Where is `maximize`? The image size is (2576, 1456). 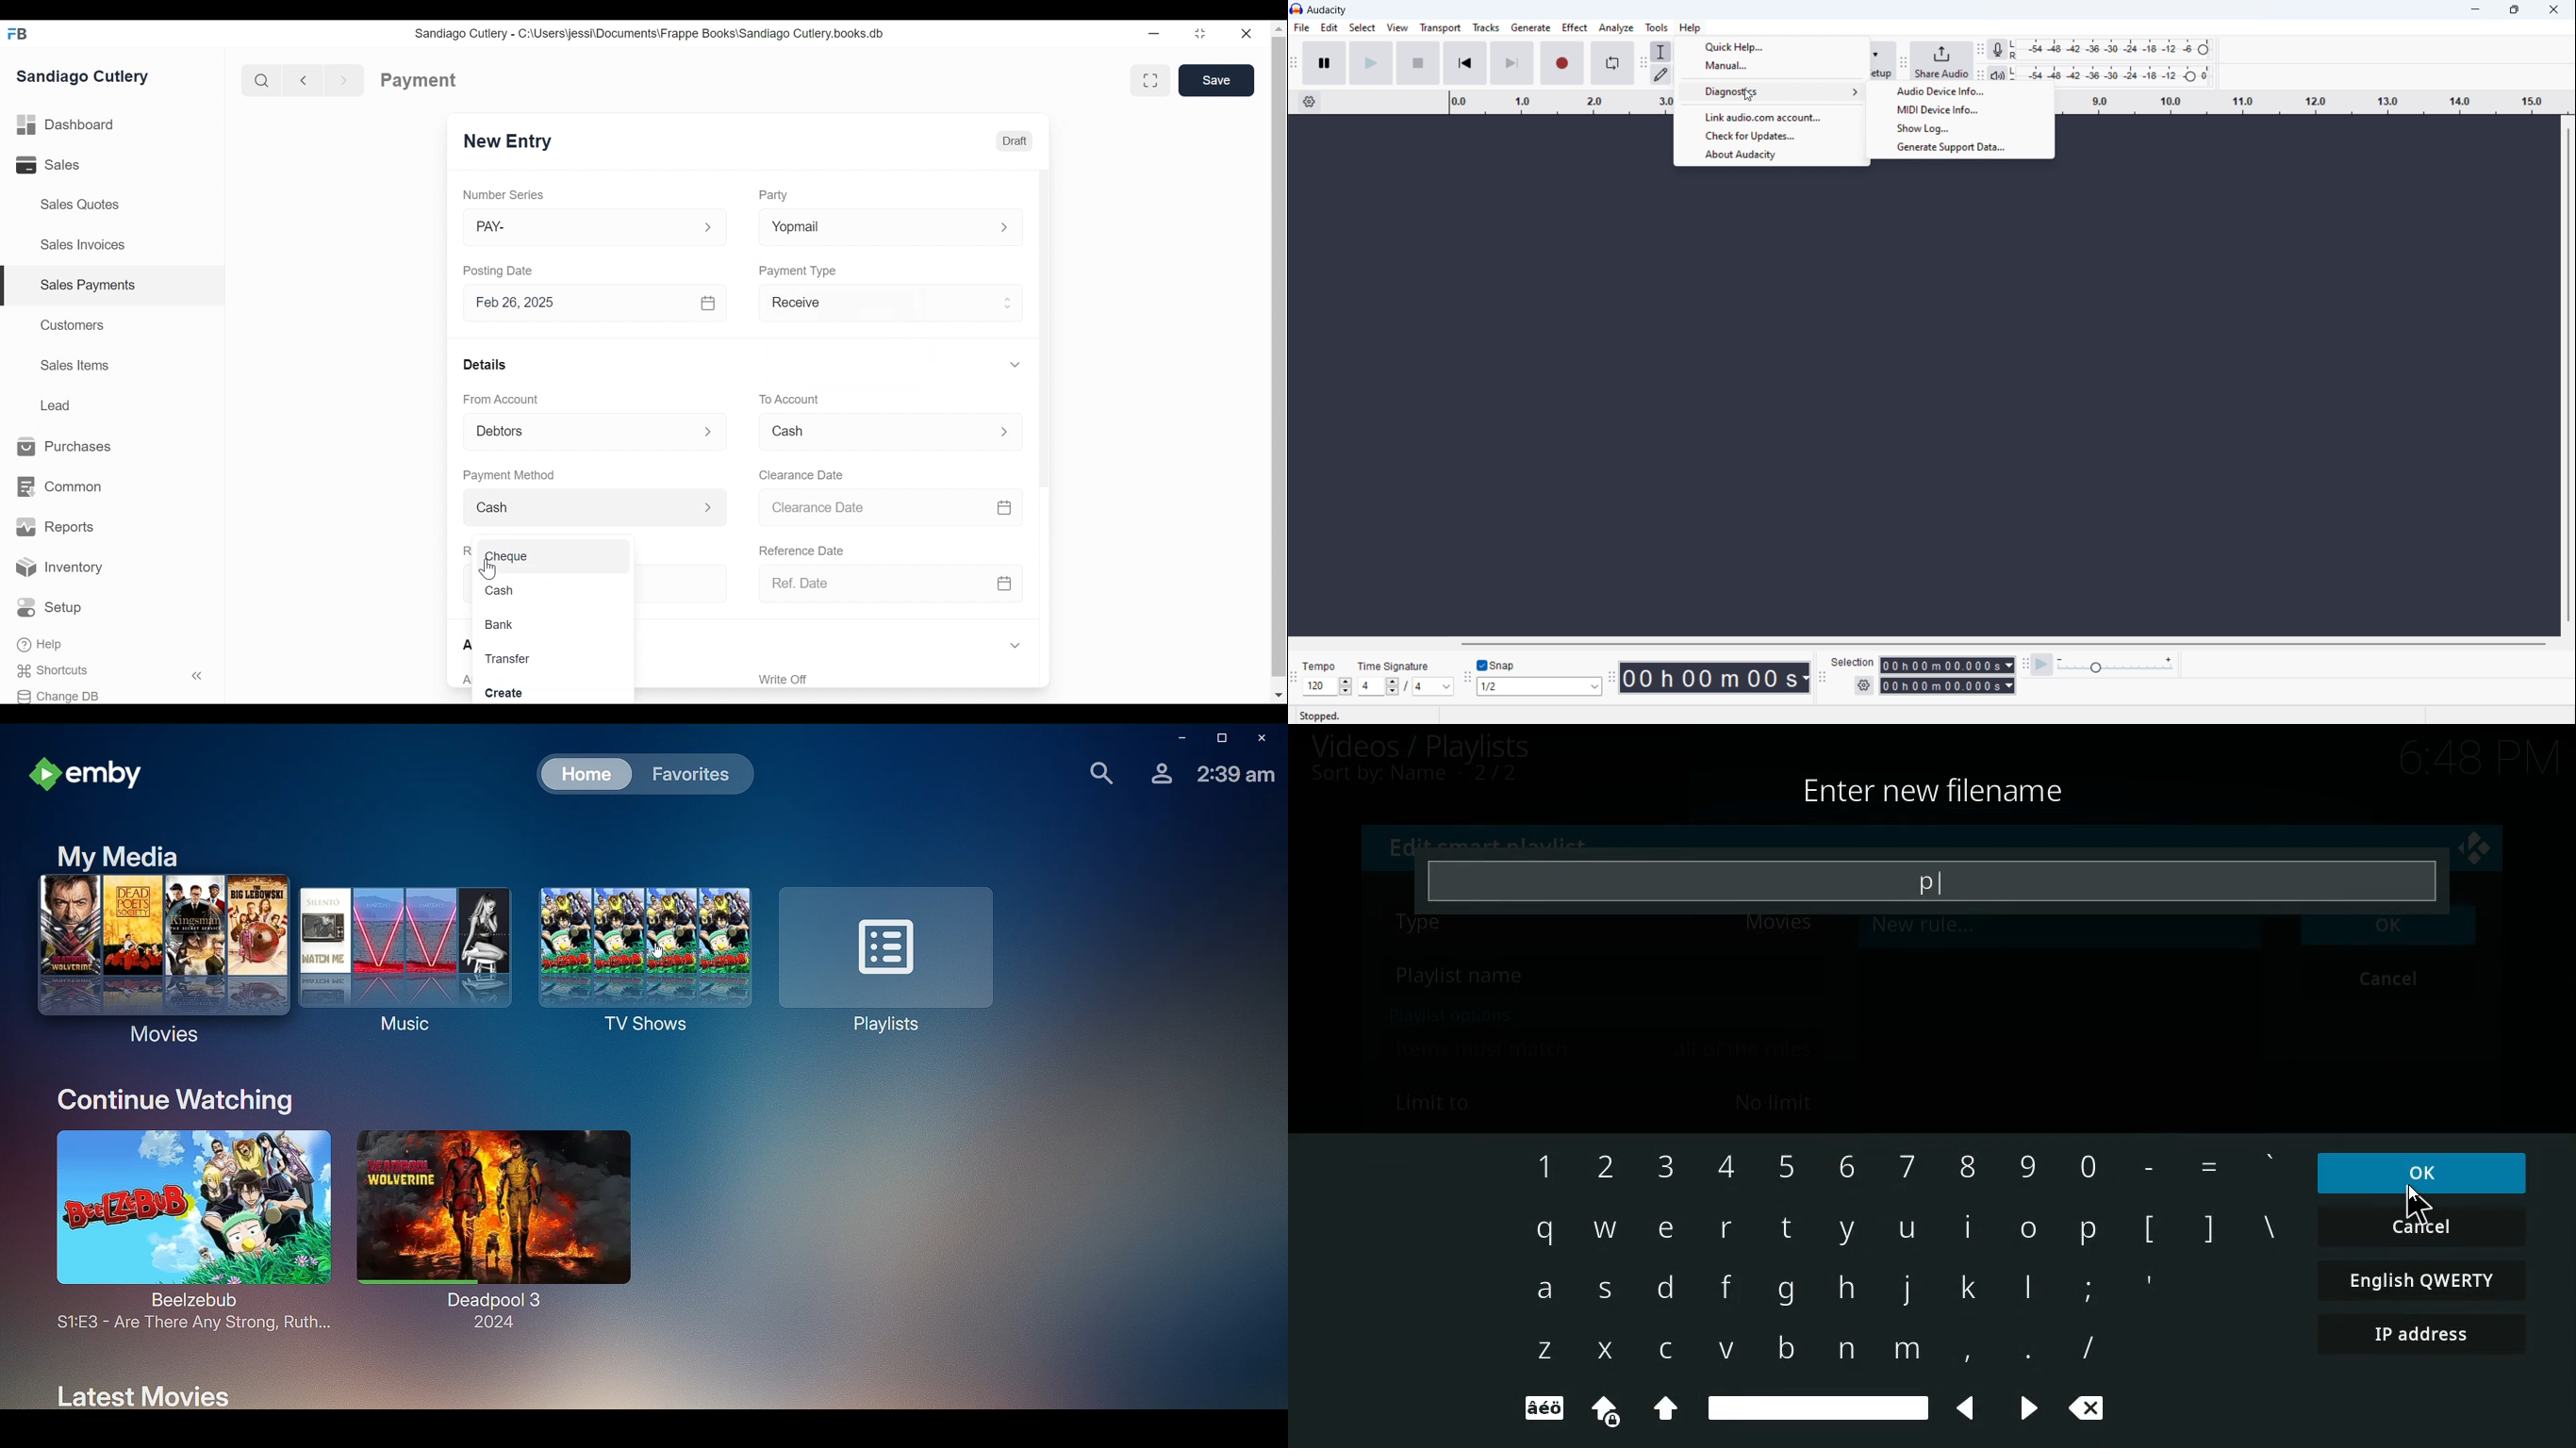
maximize is located at coordinates (2513, 10).